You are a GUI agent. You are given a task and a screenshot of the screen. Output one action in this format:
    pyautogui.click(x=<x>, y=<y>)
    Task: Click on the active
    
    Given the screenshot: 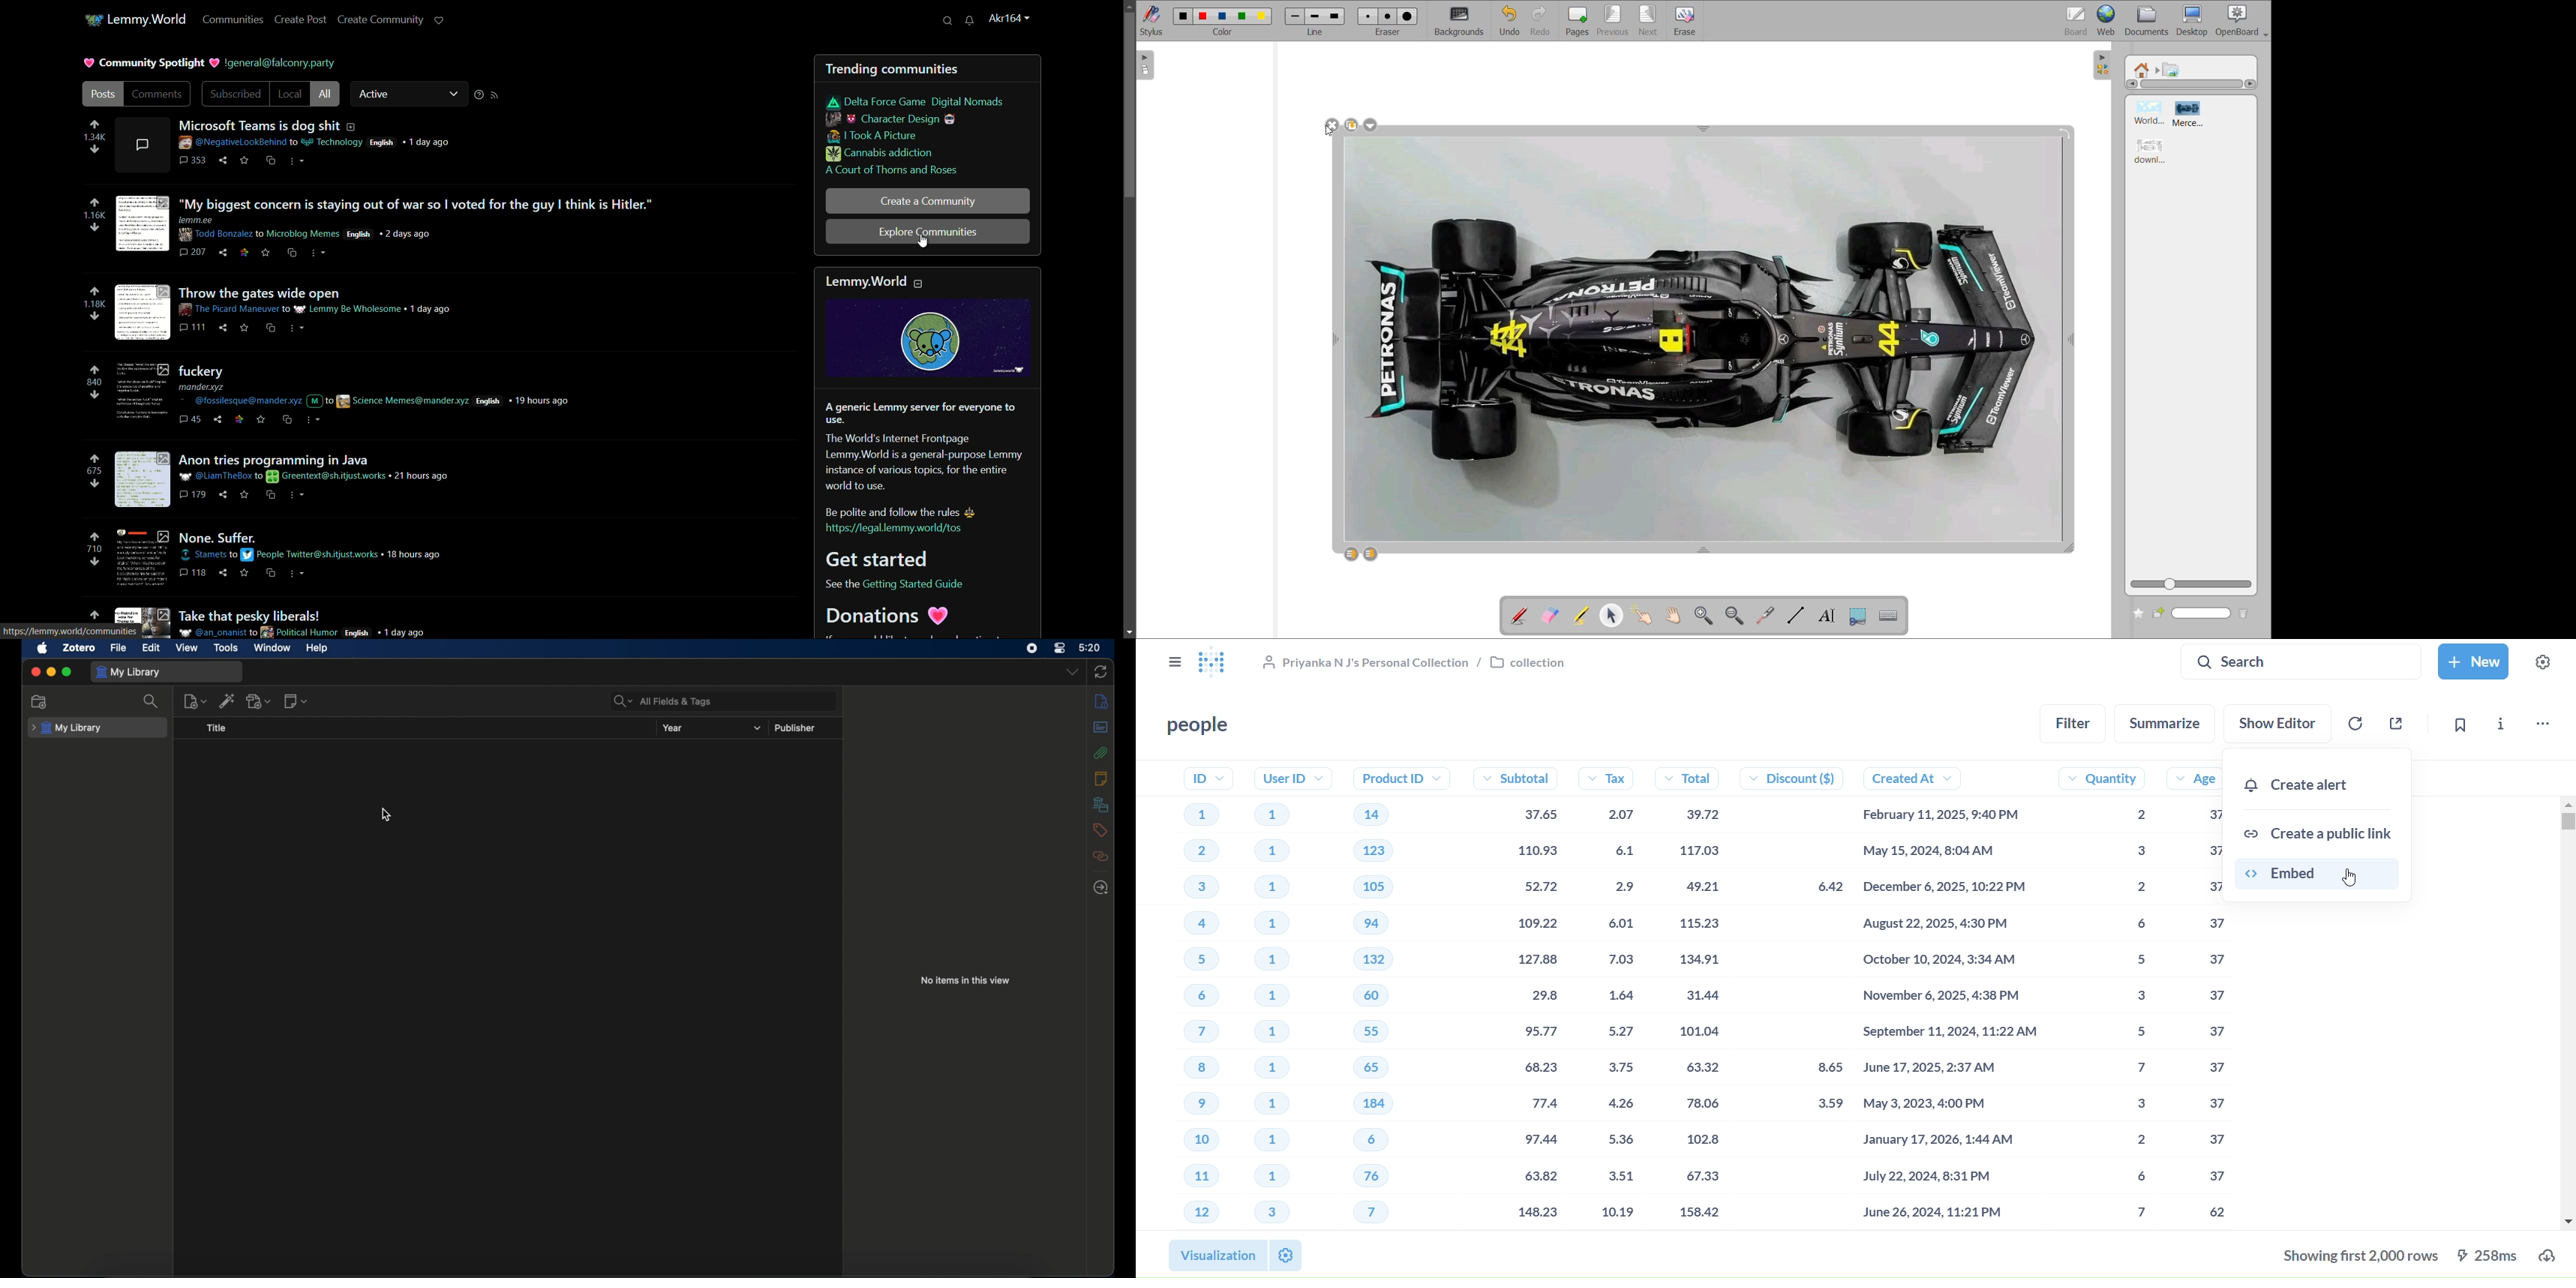 What is the action you would take?
    pyautogui.click(x=386, y=93)
    